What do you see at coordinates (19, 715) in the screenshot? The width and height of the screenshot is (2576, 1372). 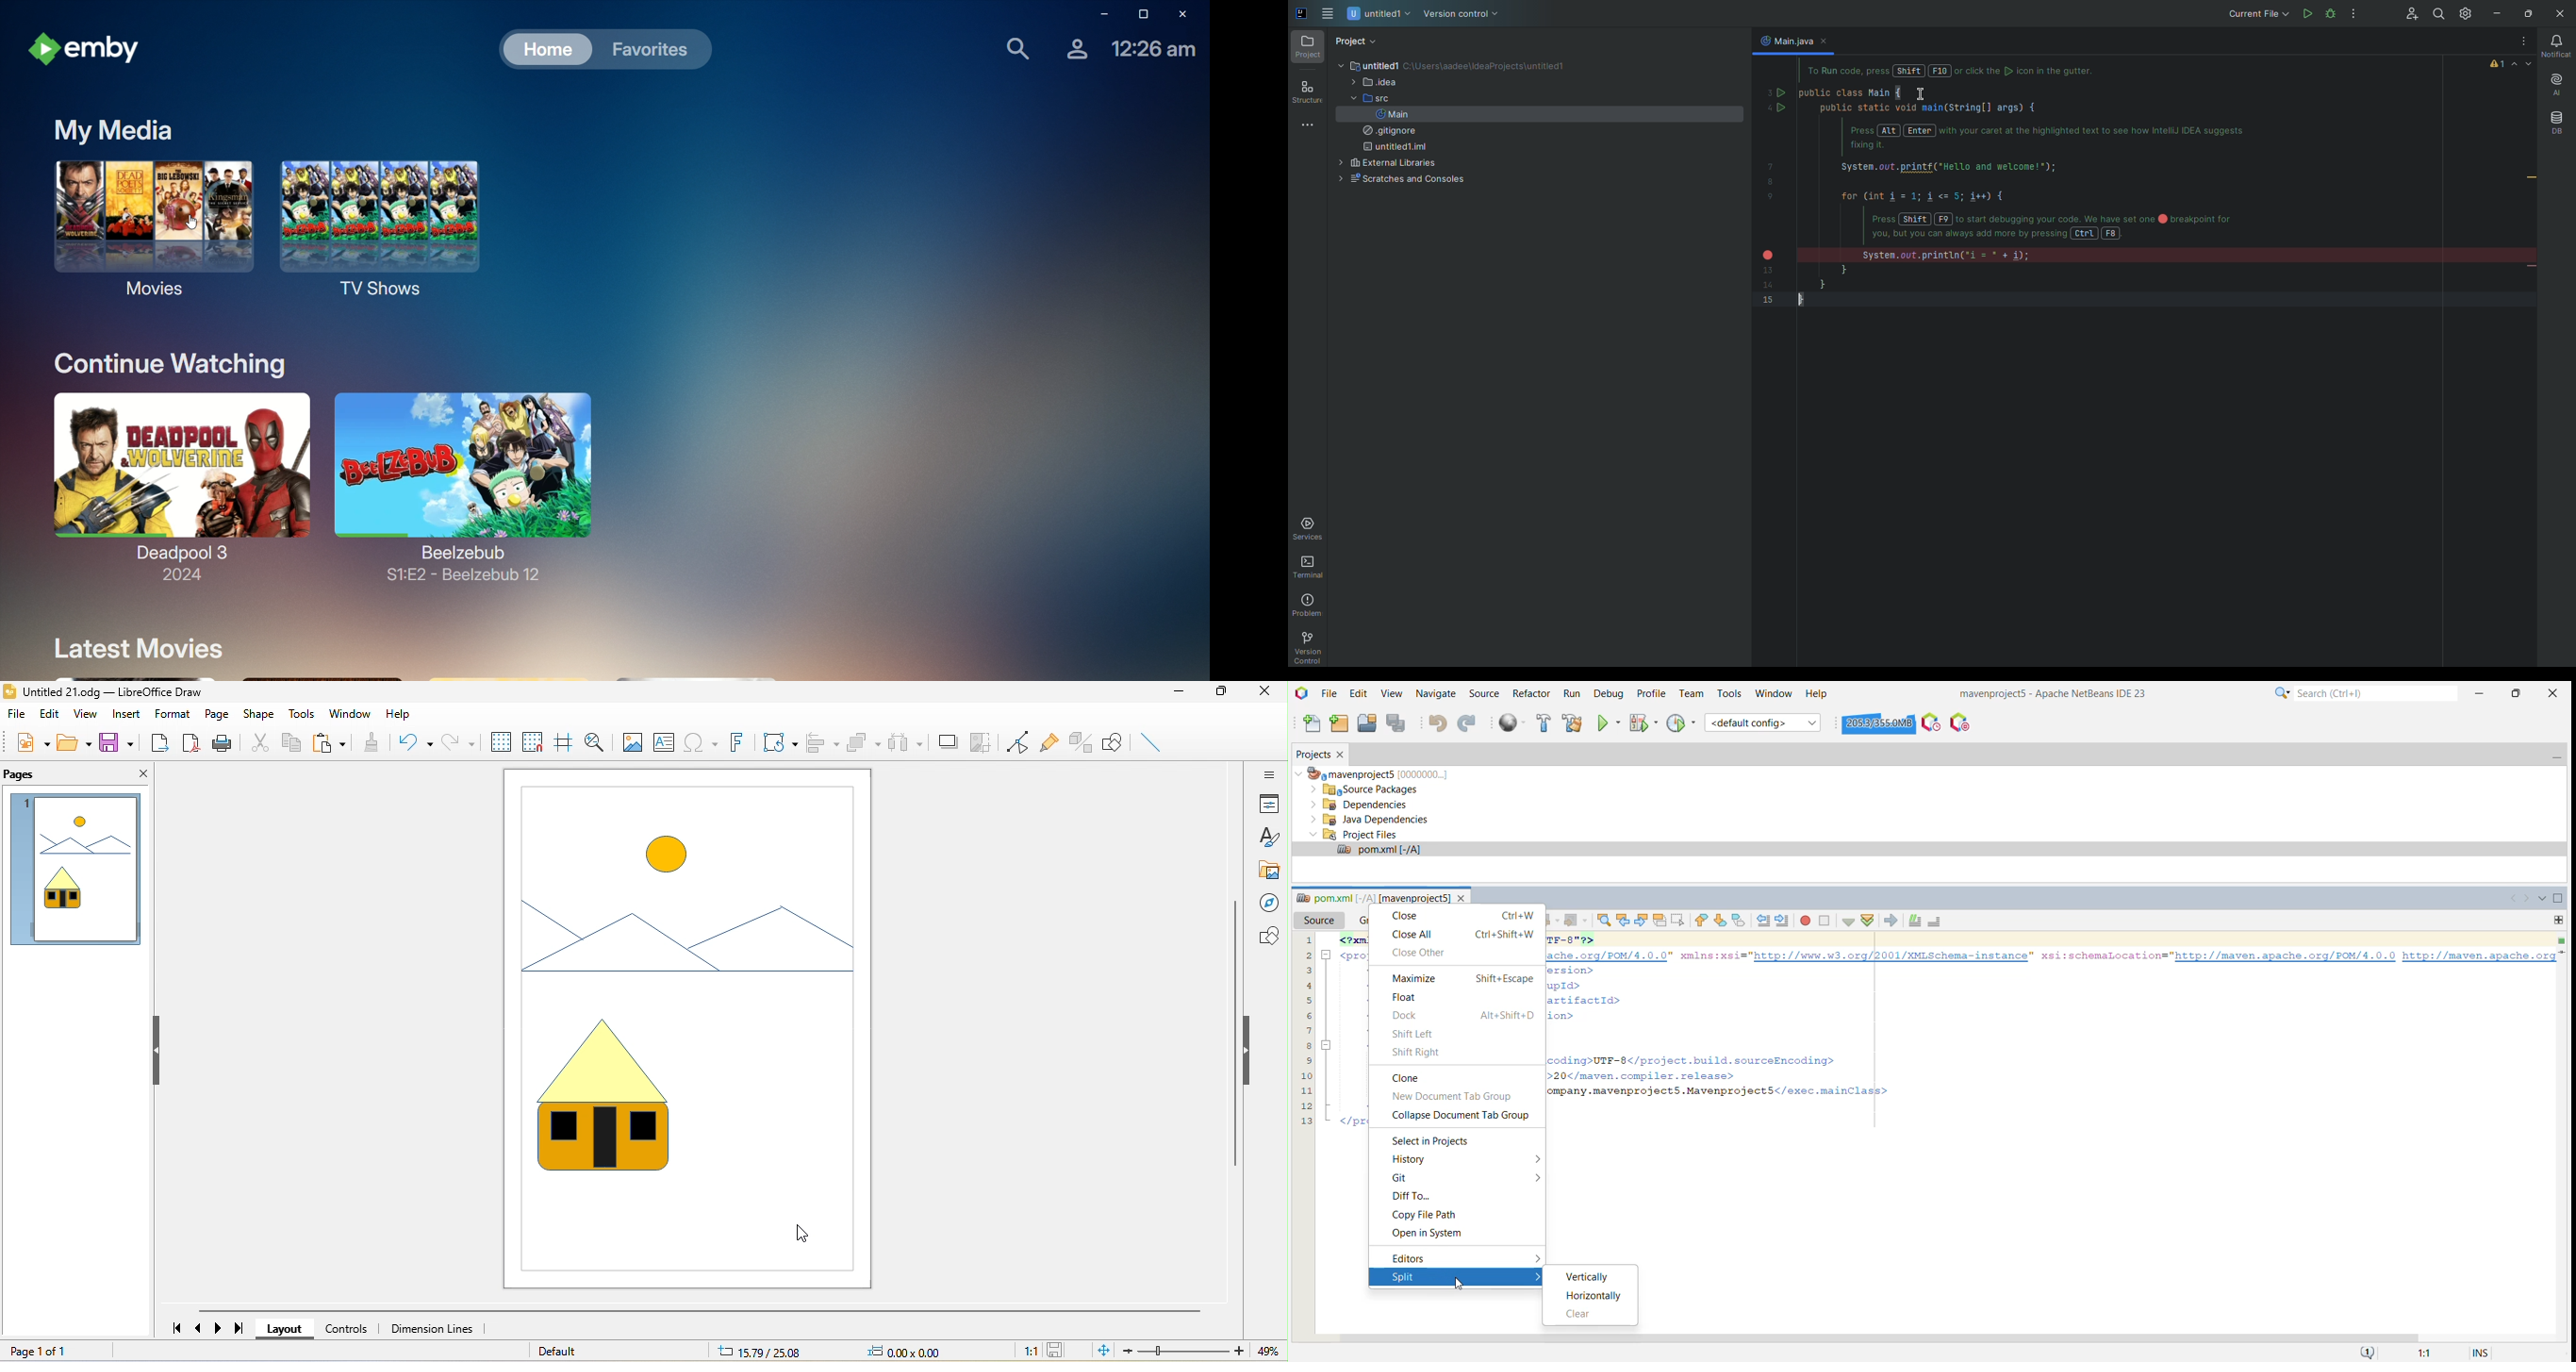 I see `file` at bounding box center [19, 715].